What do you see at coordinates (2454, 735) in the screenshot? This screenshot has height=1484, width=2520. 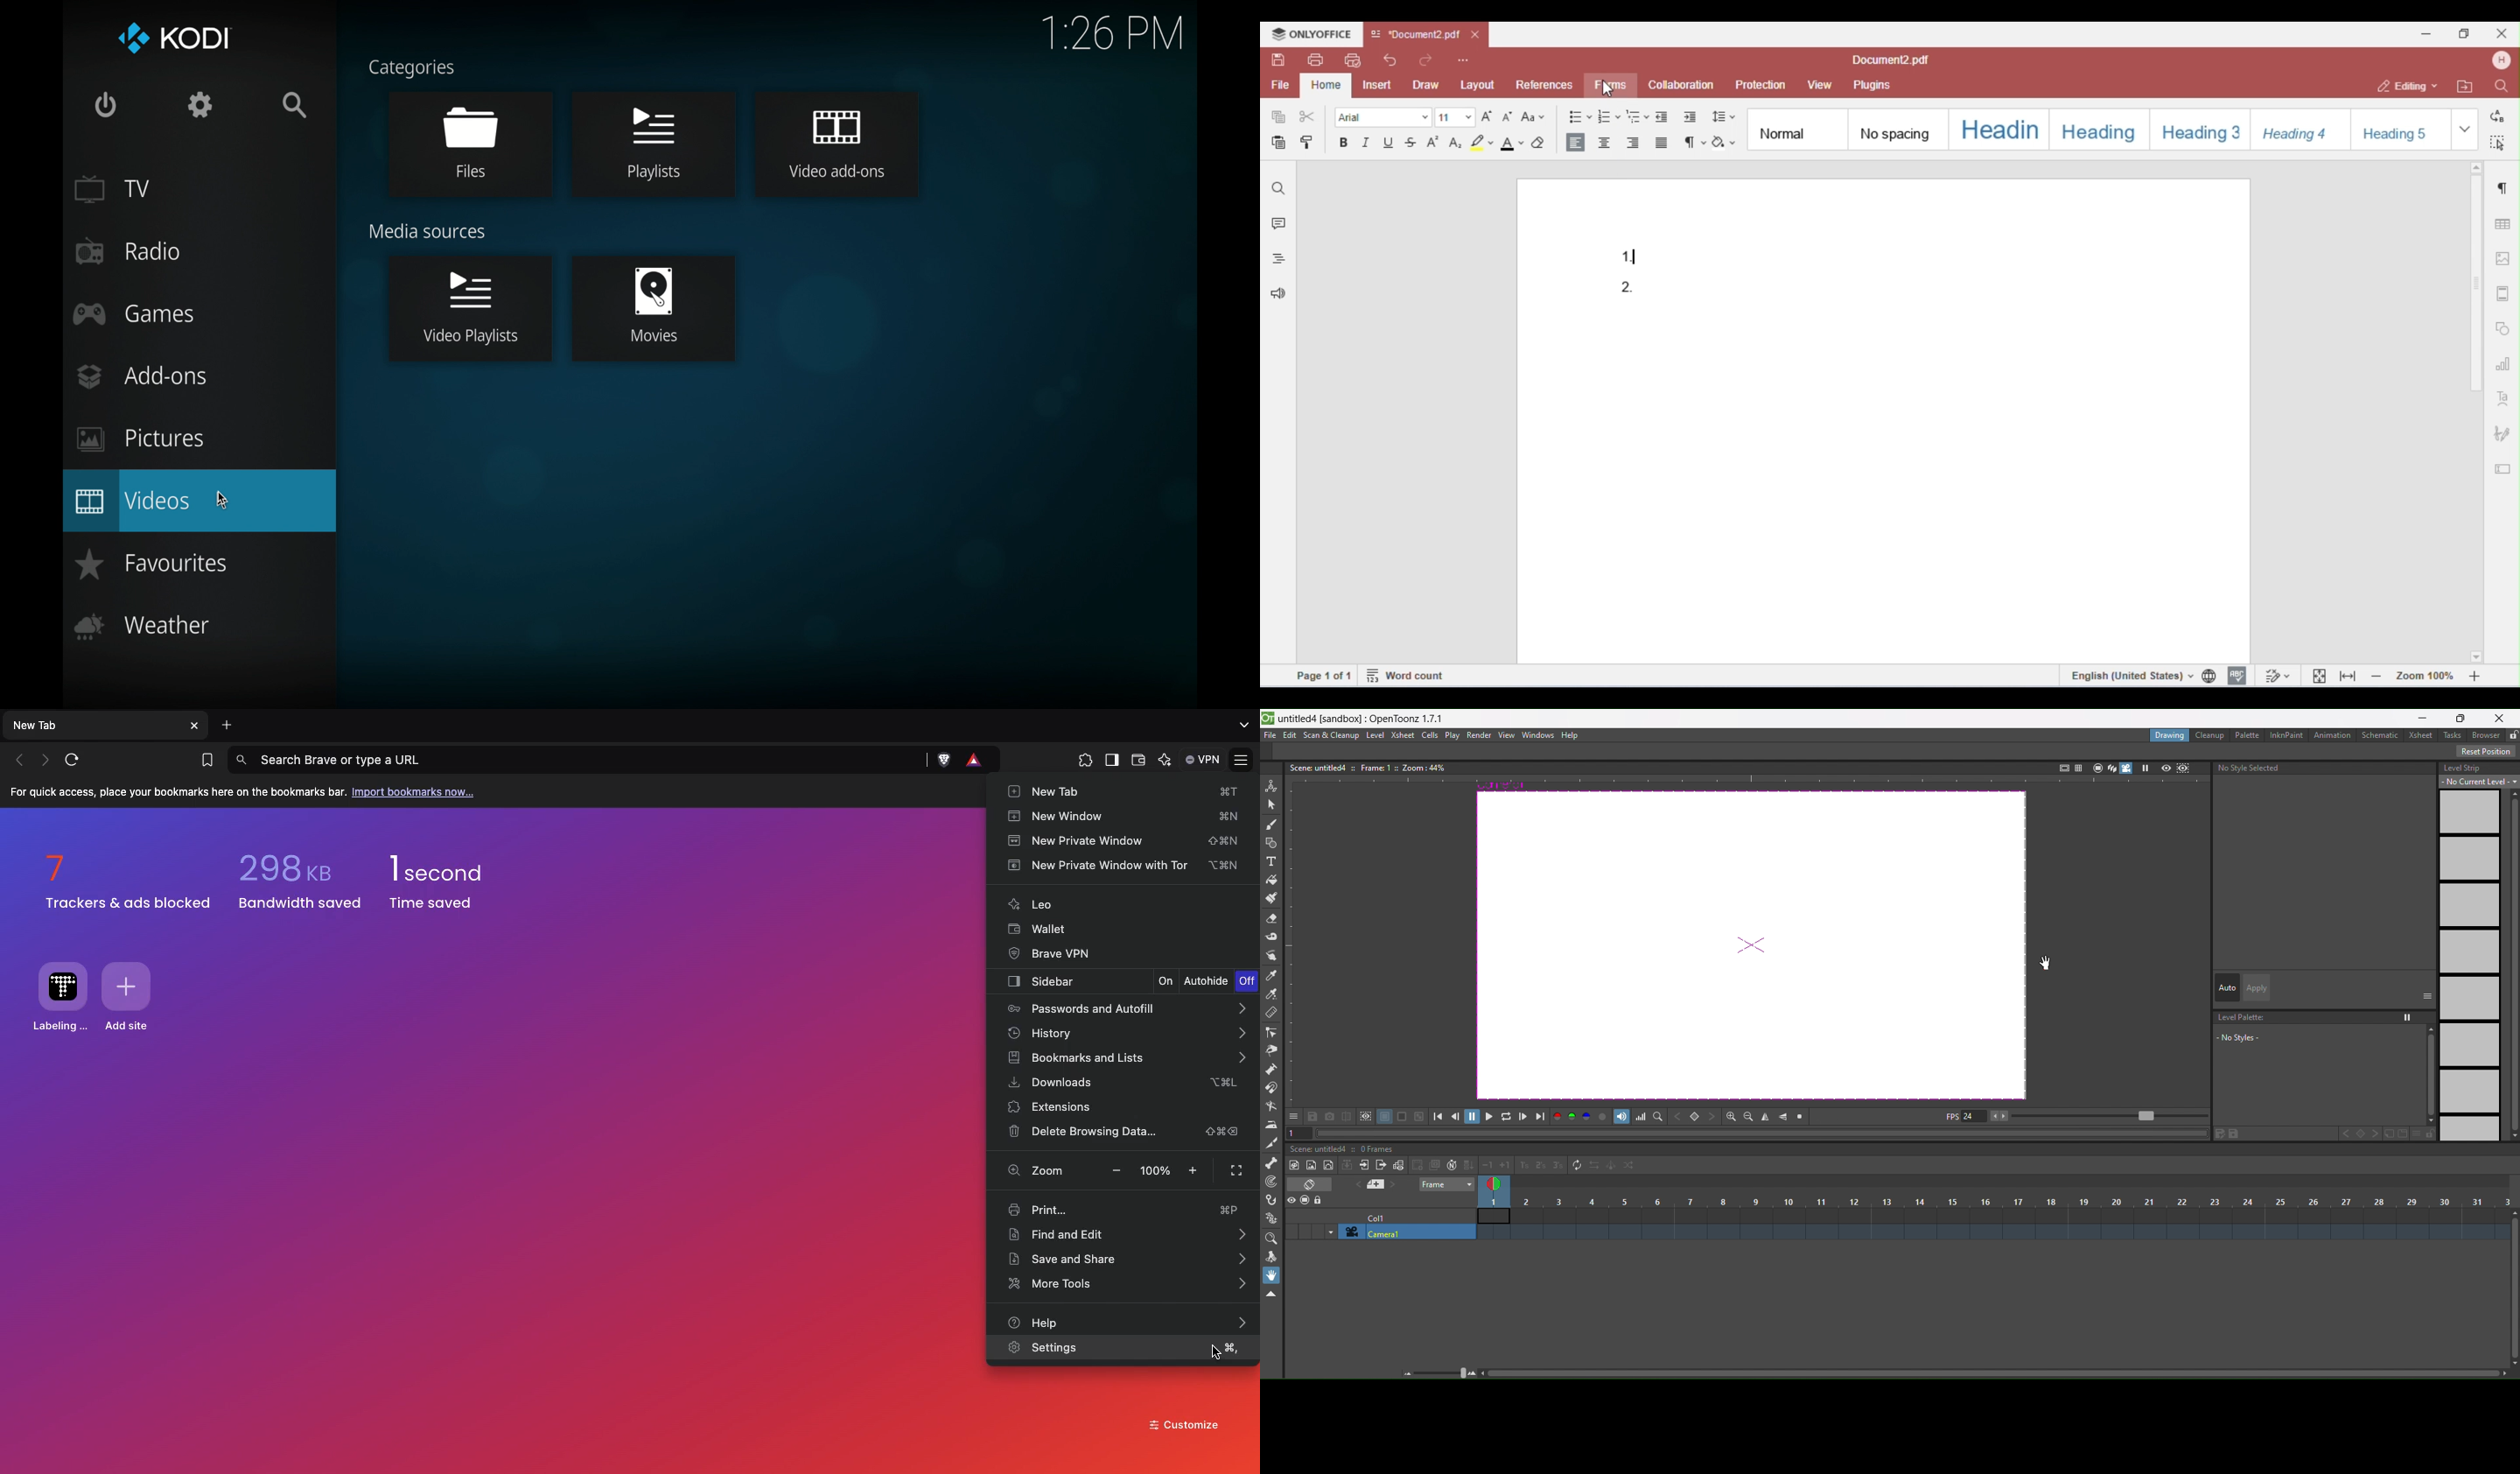 I see `tasks` at bounding box center [2454, 735].